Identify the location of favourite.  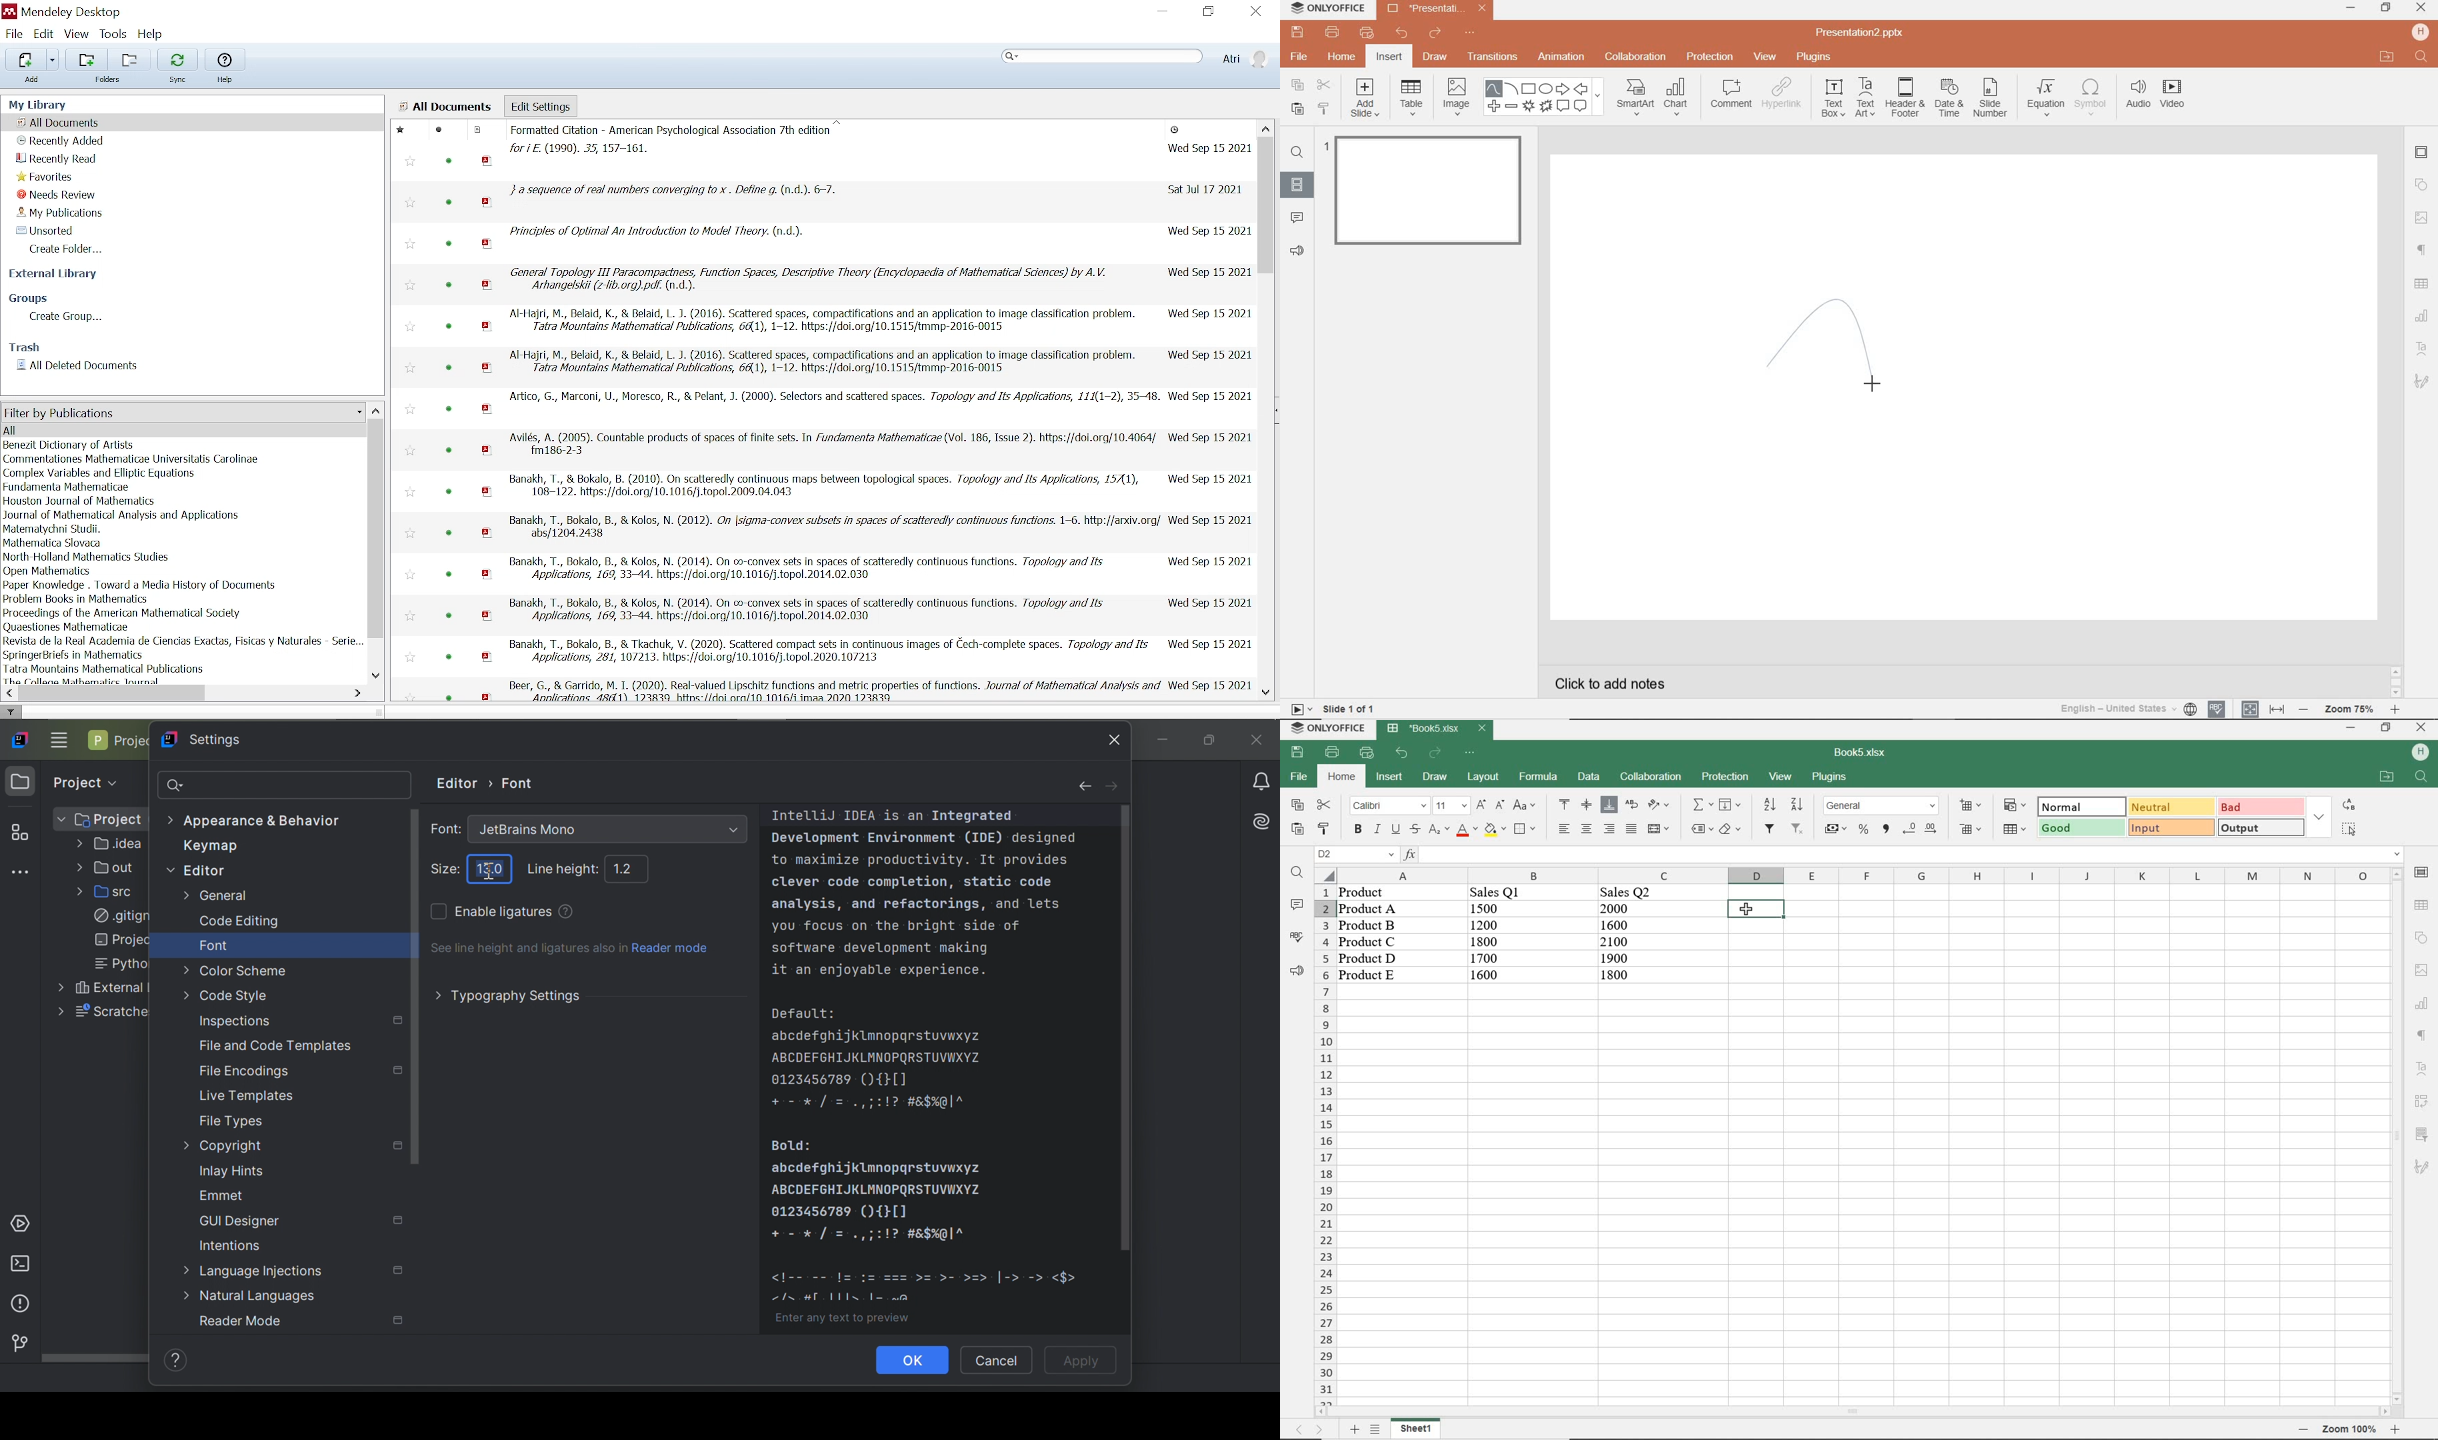
(403, 132).